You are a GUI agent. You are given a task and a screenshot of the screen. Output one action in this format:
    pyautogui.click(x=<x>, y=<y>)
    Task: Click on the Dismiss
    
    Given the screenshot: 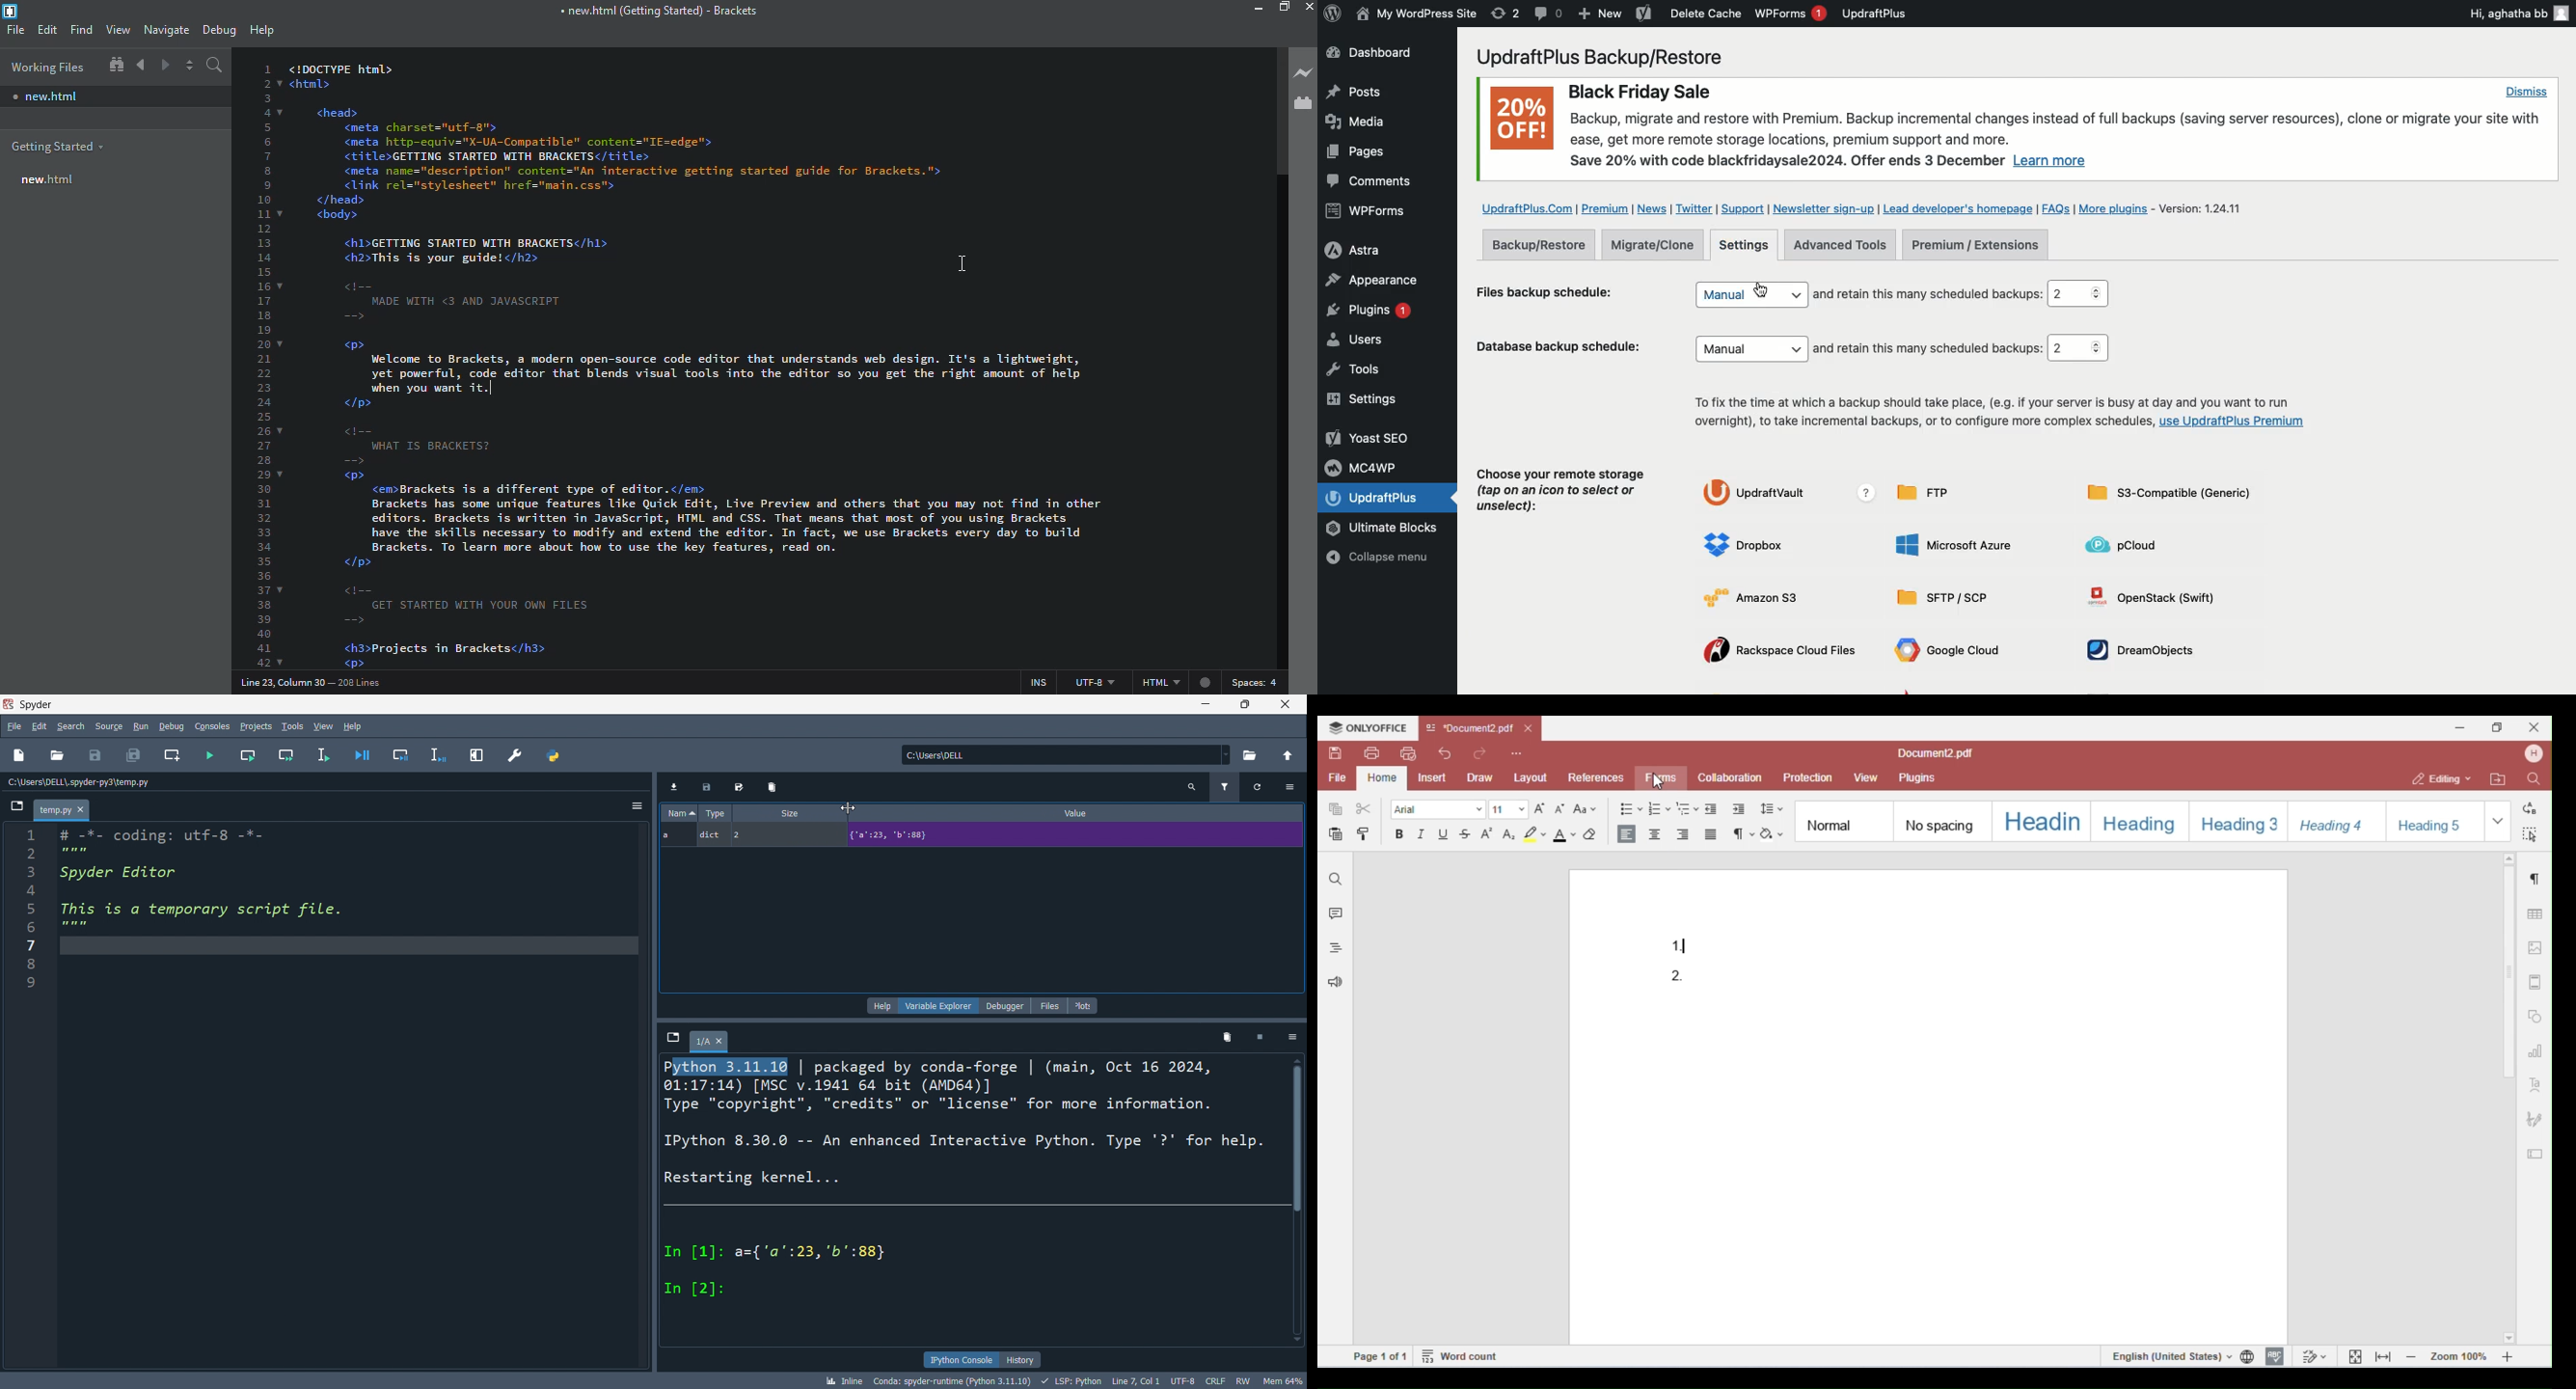 What is the action you would take?
    pyautogui.click(x=2526, y=91)
    